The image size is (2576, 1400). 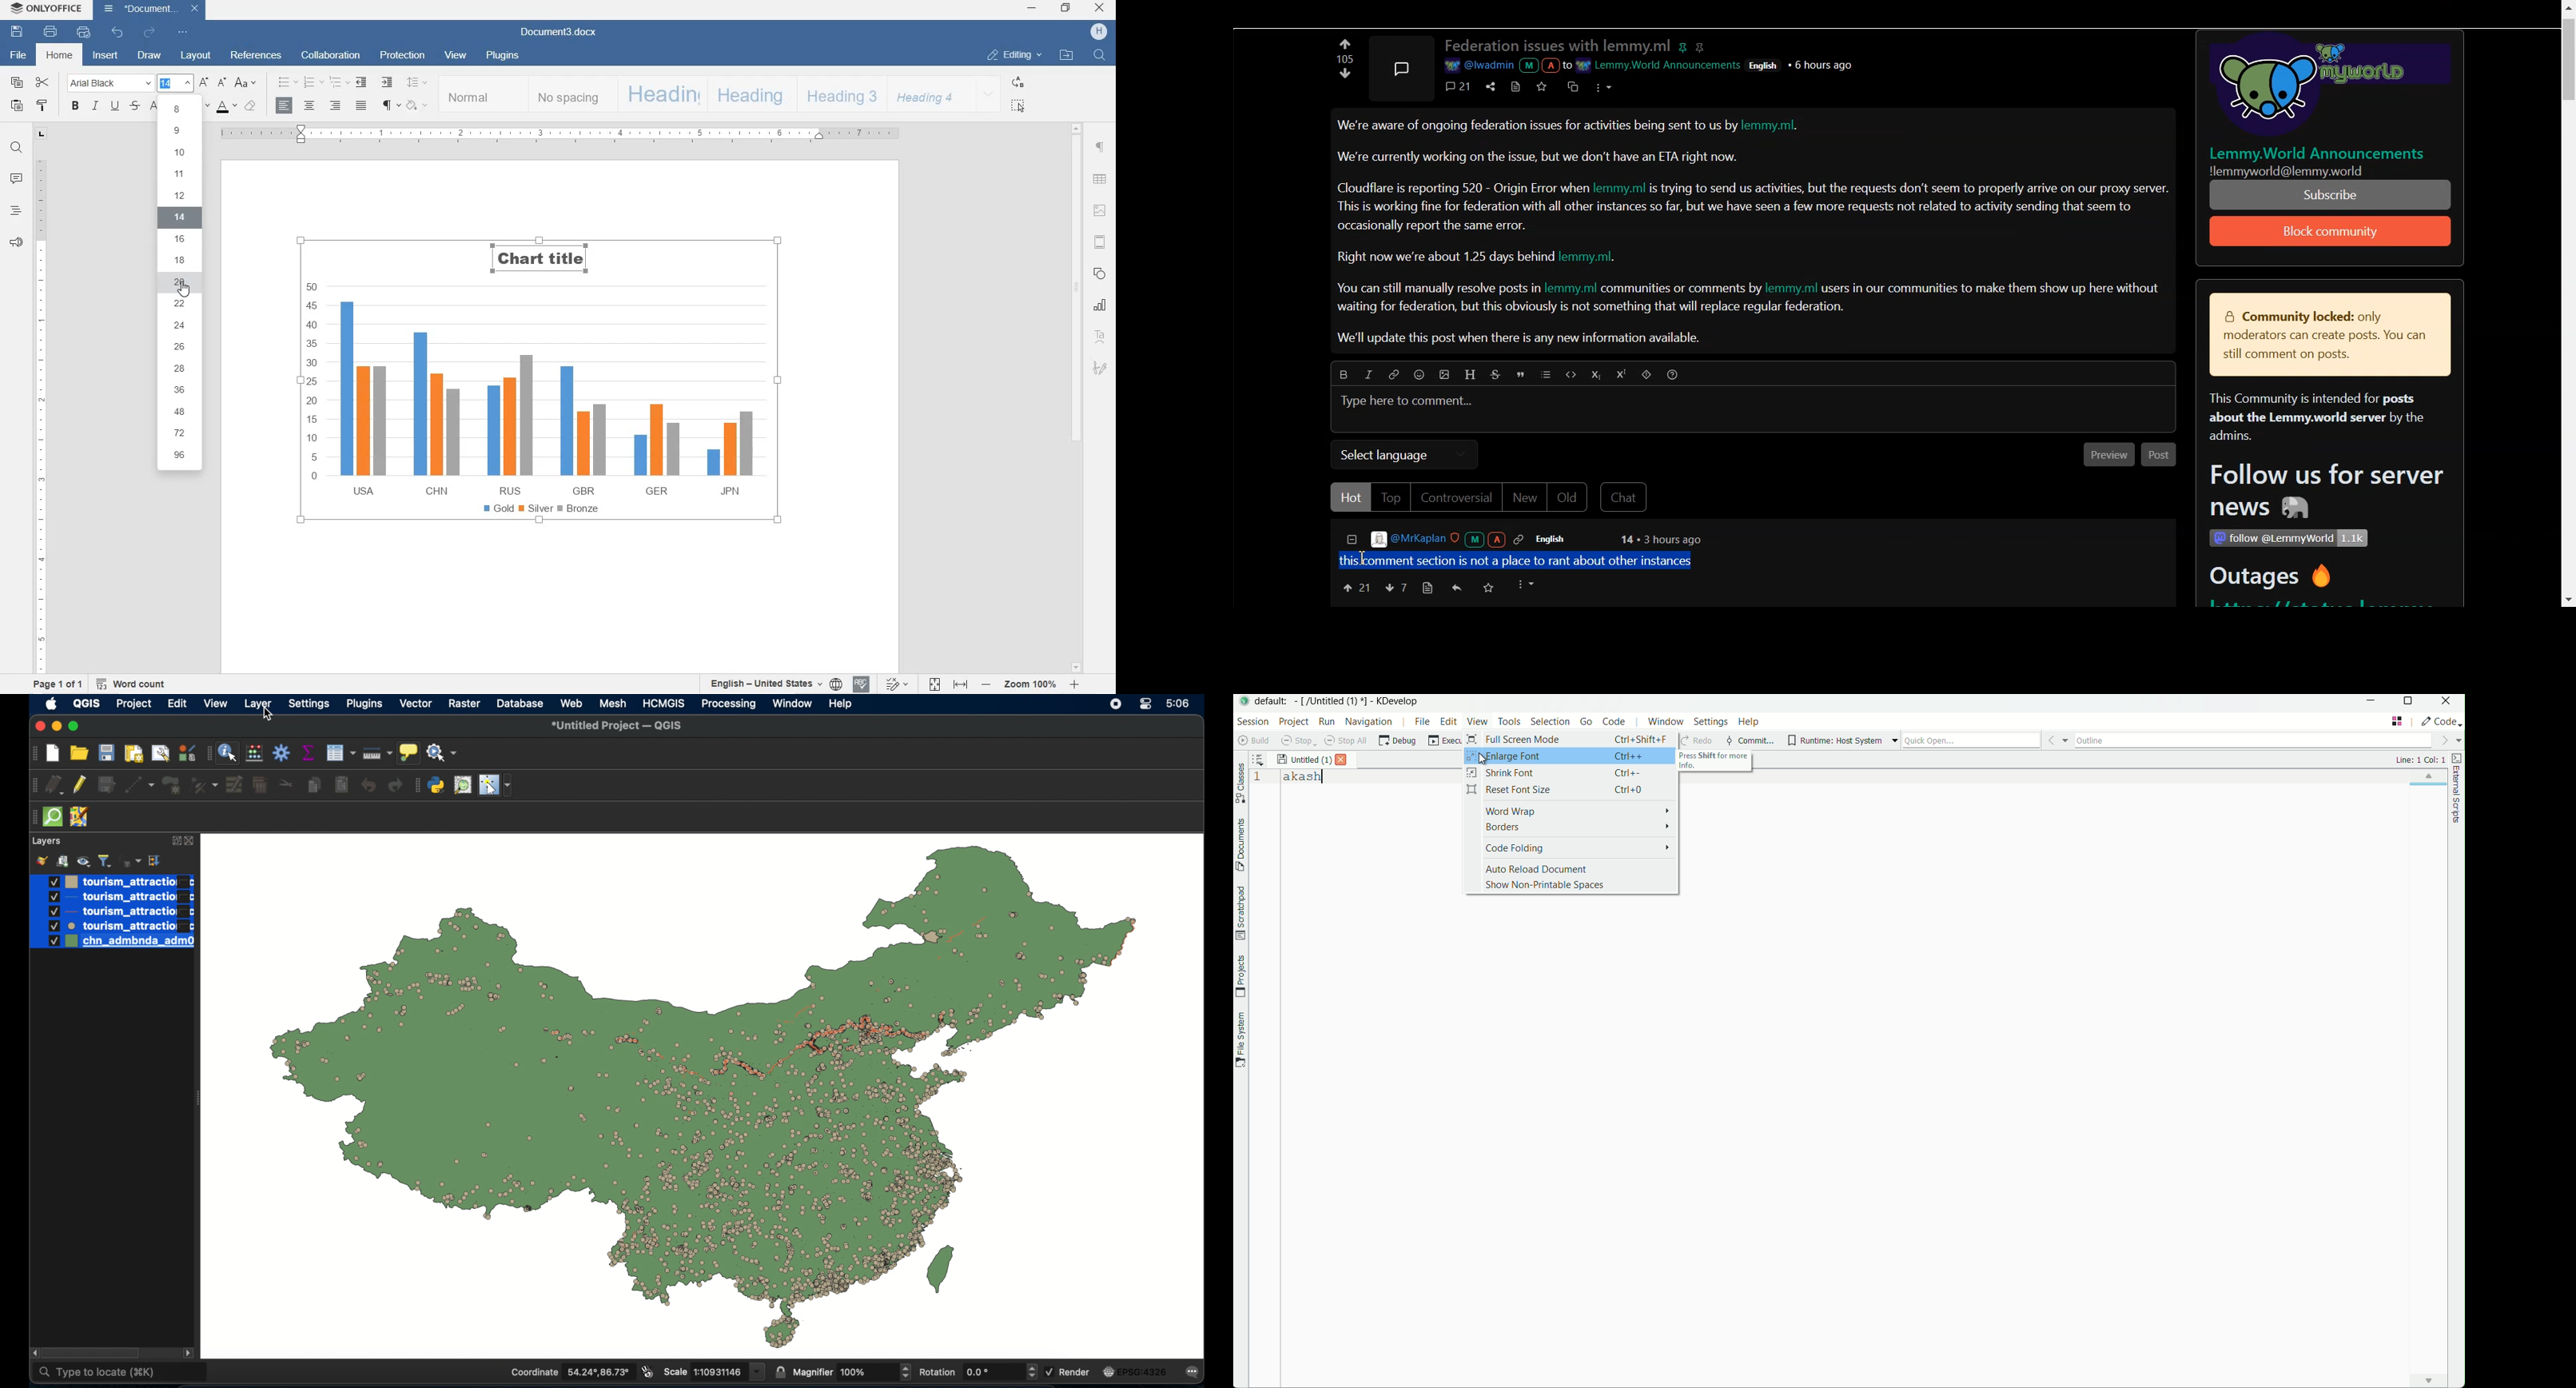 What do you see at coordinates (154, 107) in the screenshot?
I see `SUPERSCRIPT` at bounding box center [154, 107].